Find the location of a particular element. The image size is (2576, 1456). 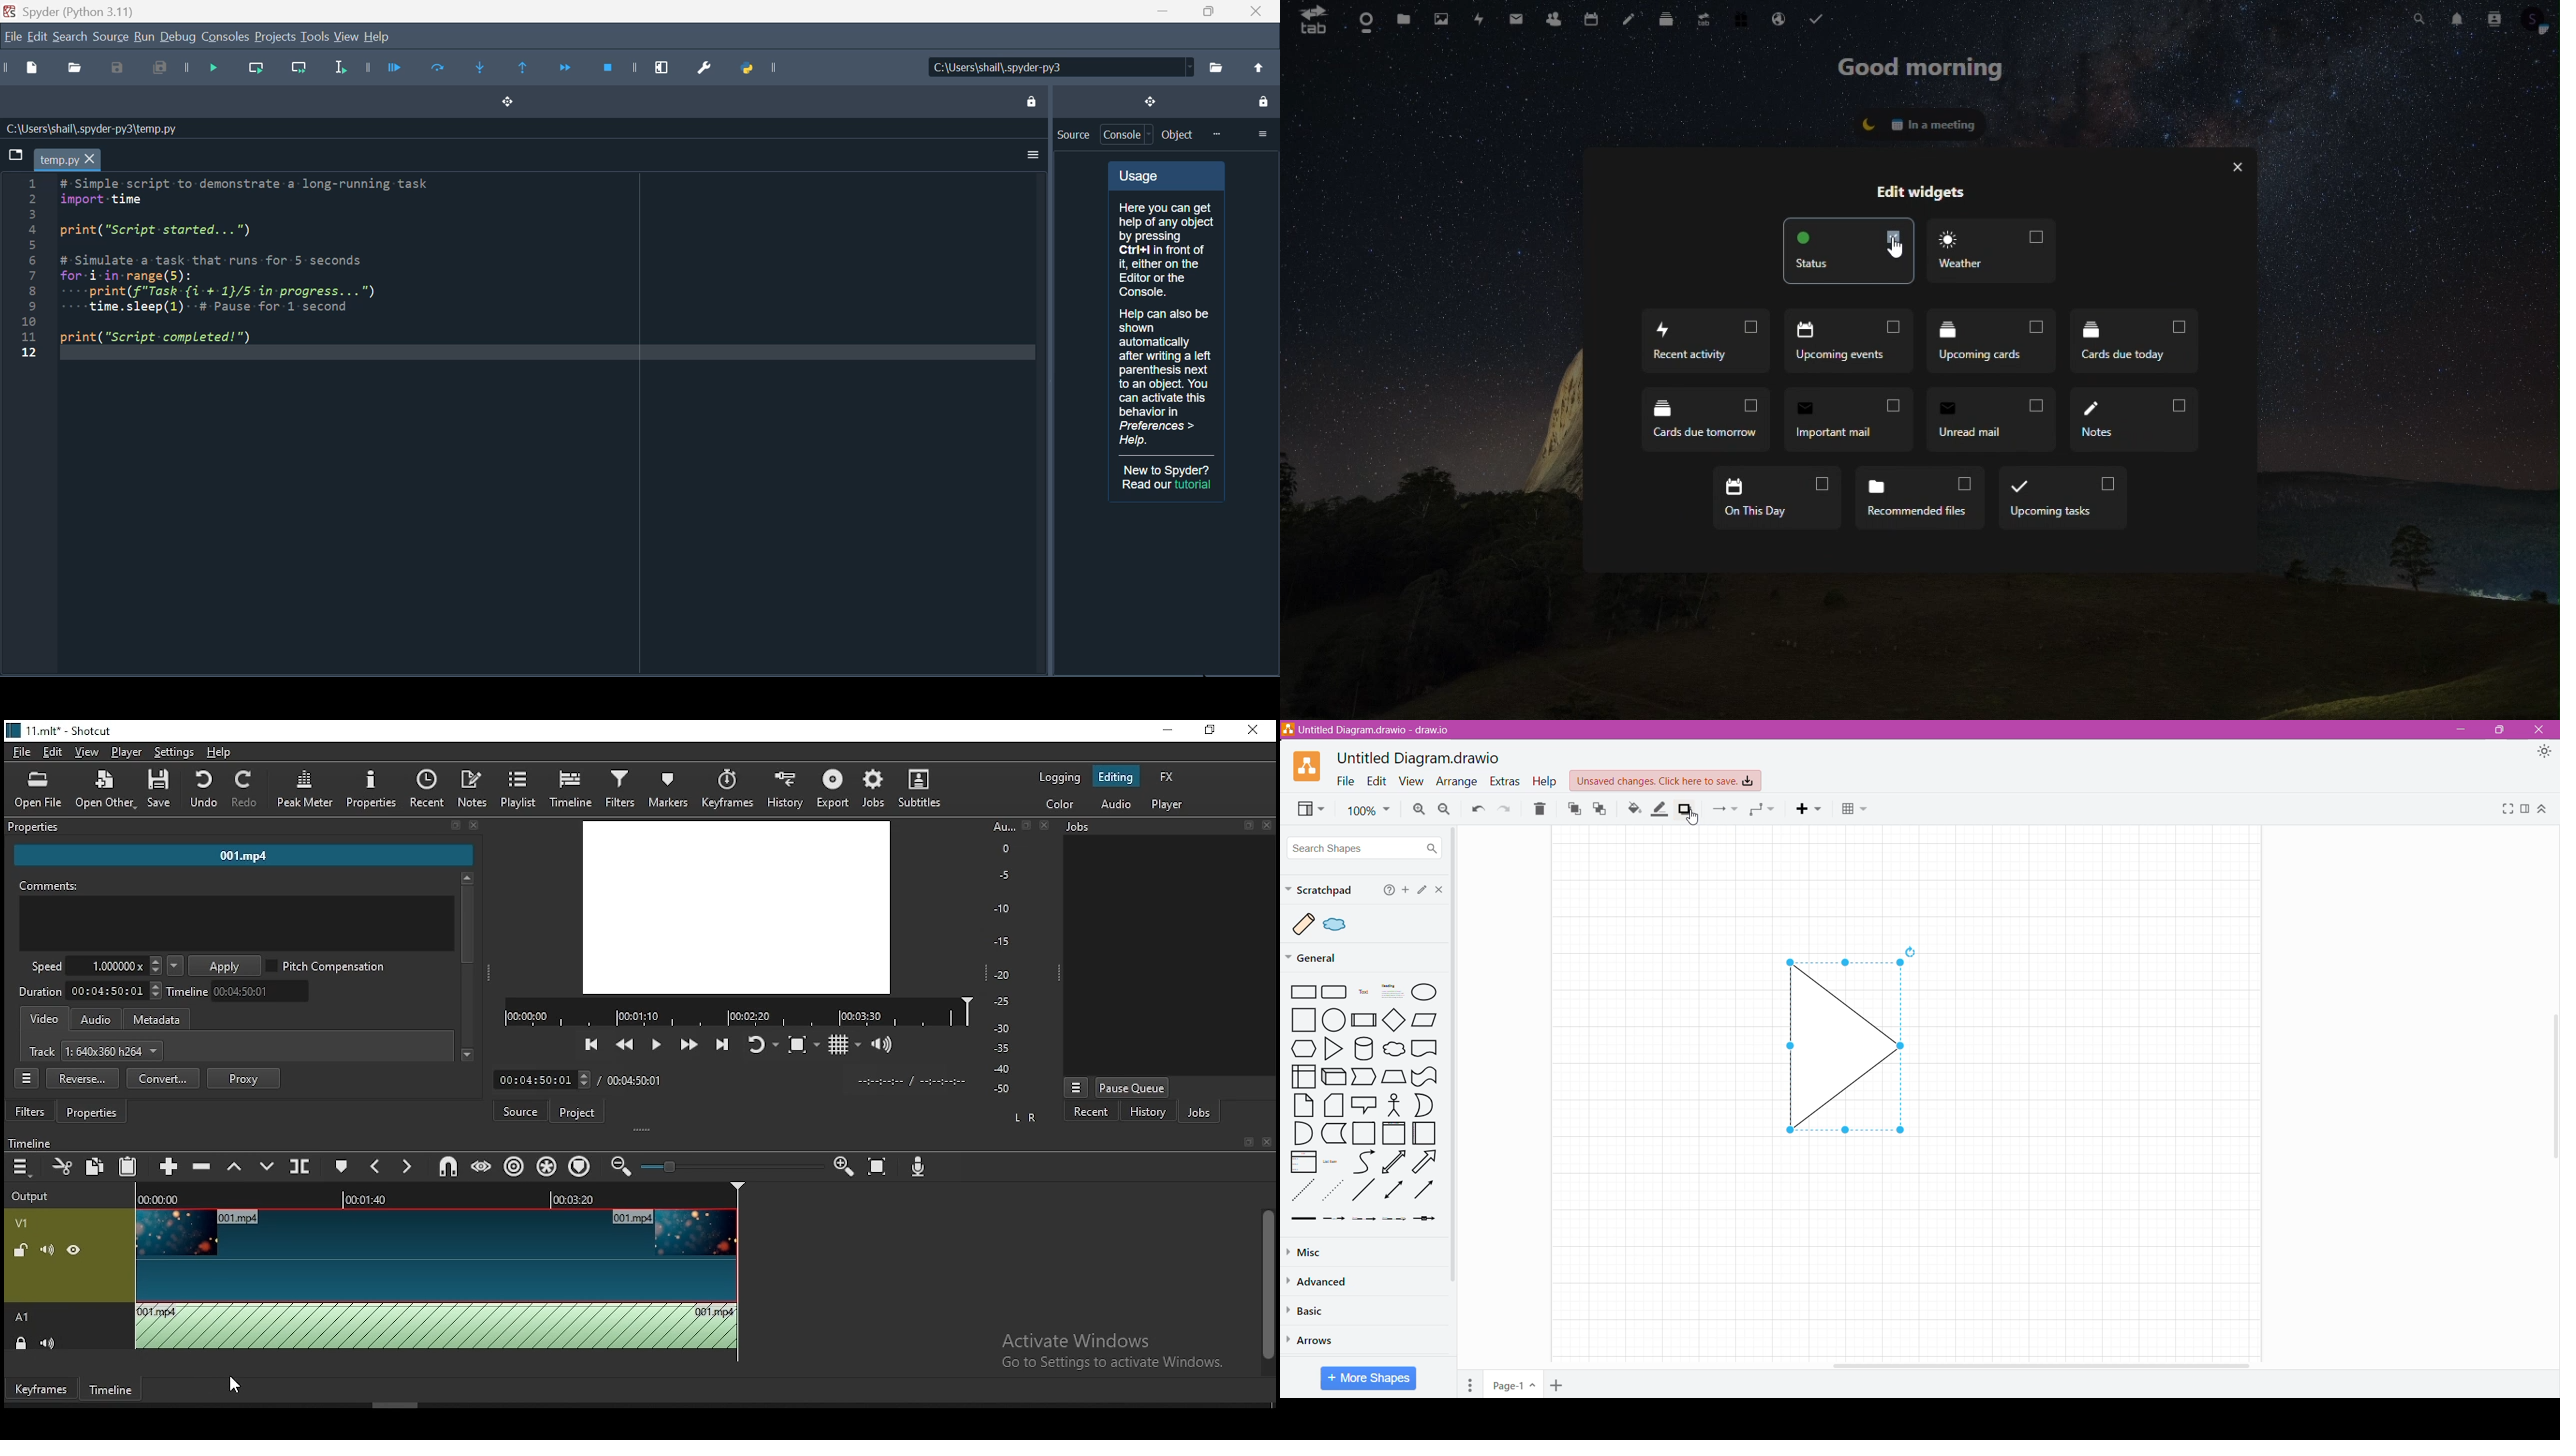

v1 is located at coordinates (23, 1222).